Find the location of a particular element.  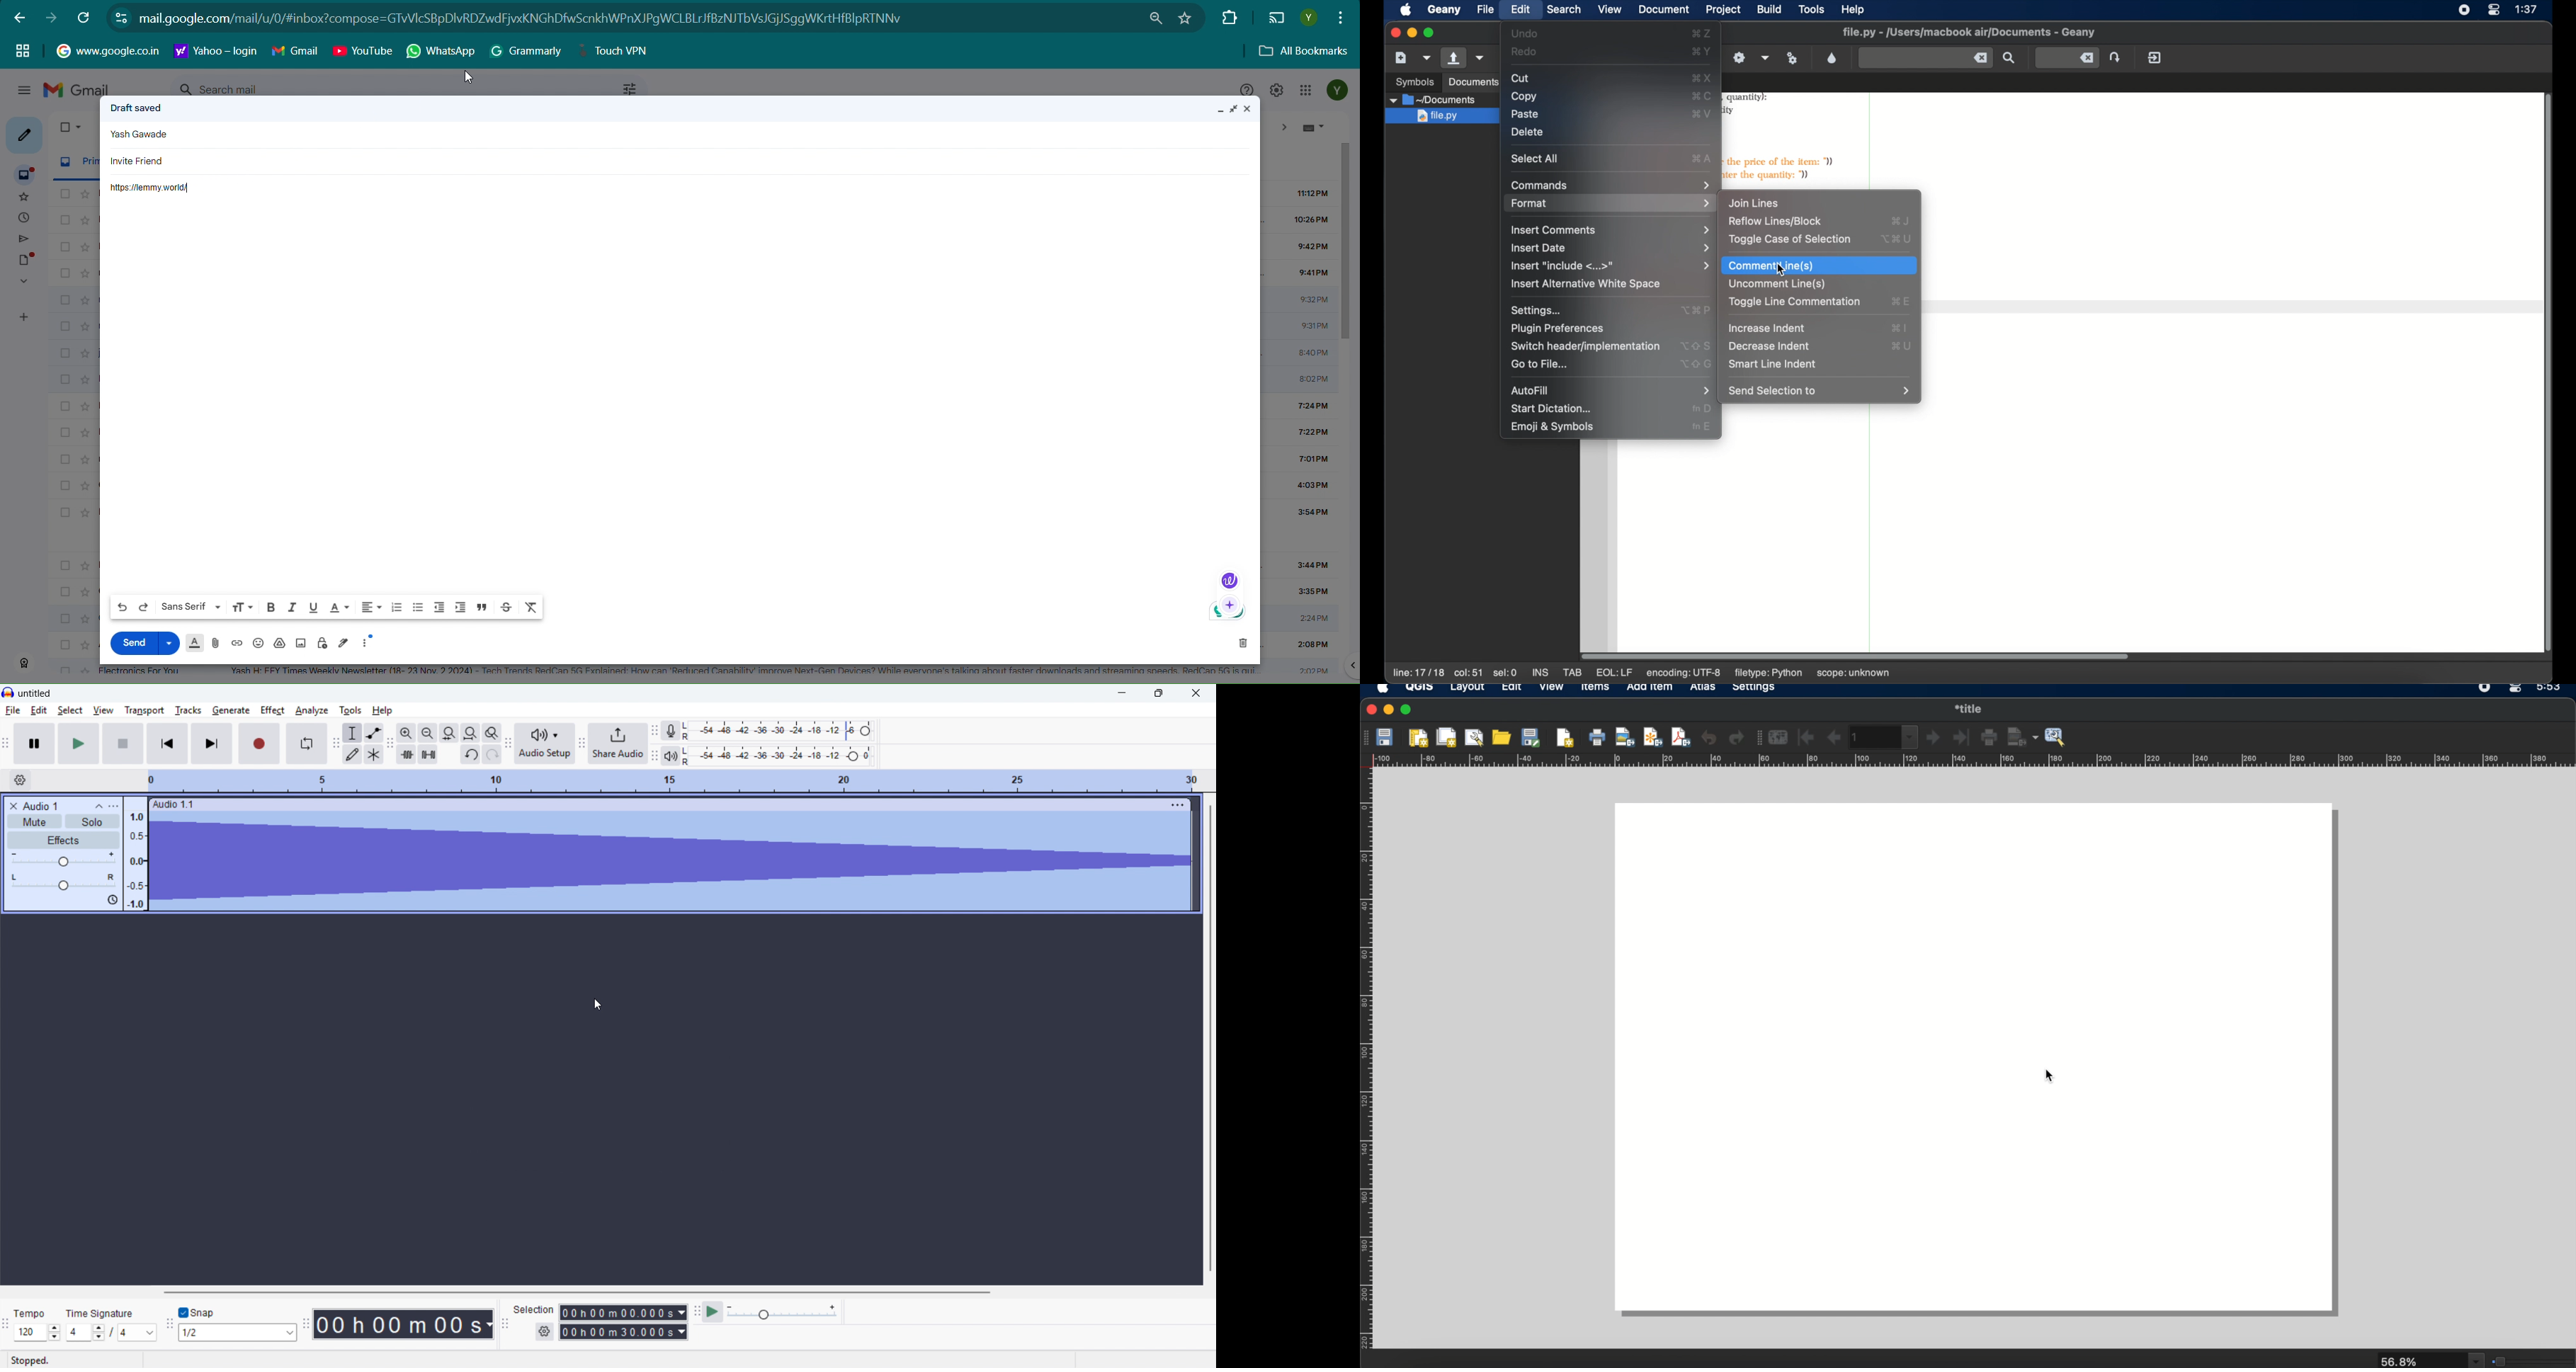

Toggle zoom  is located at coordinates (491, 733).